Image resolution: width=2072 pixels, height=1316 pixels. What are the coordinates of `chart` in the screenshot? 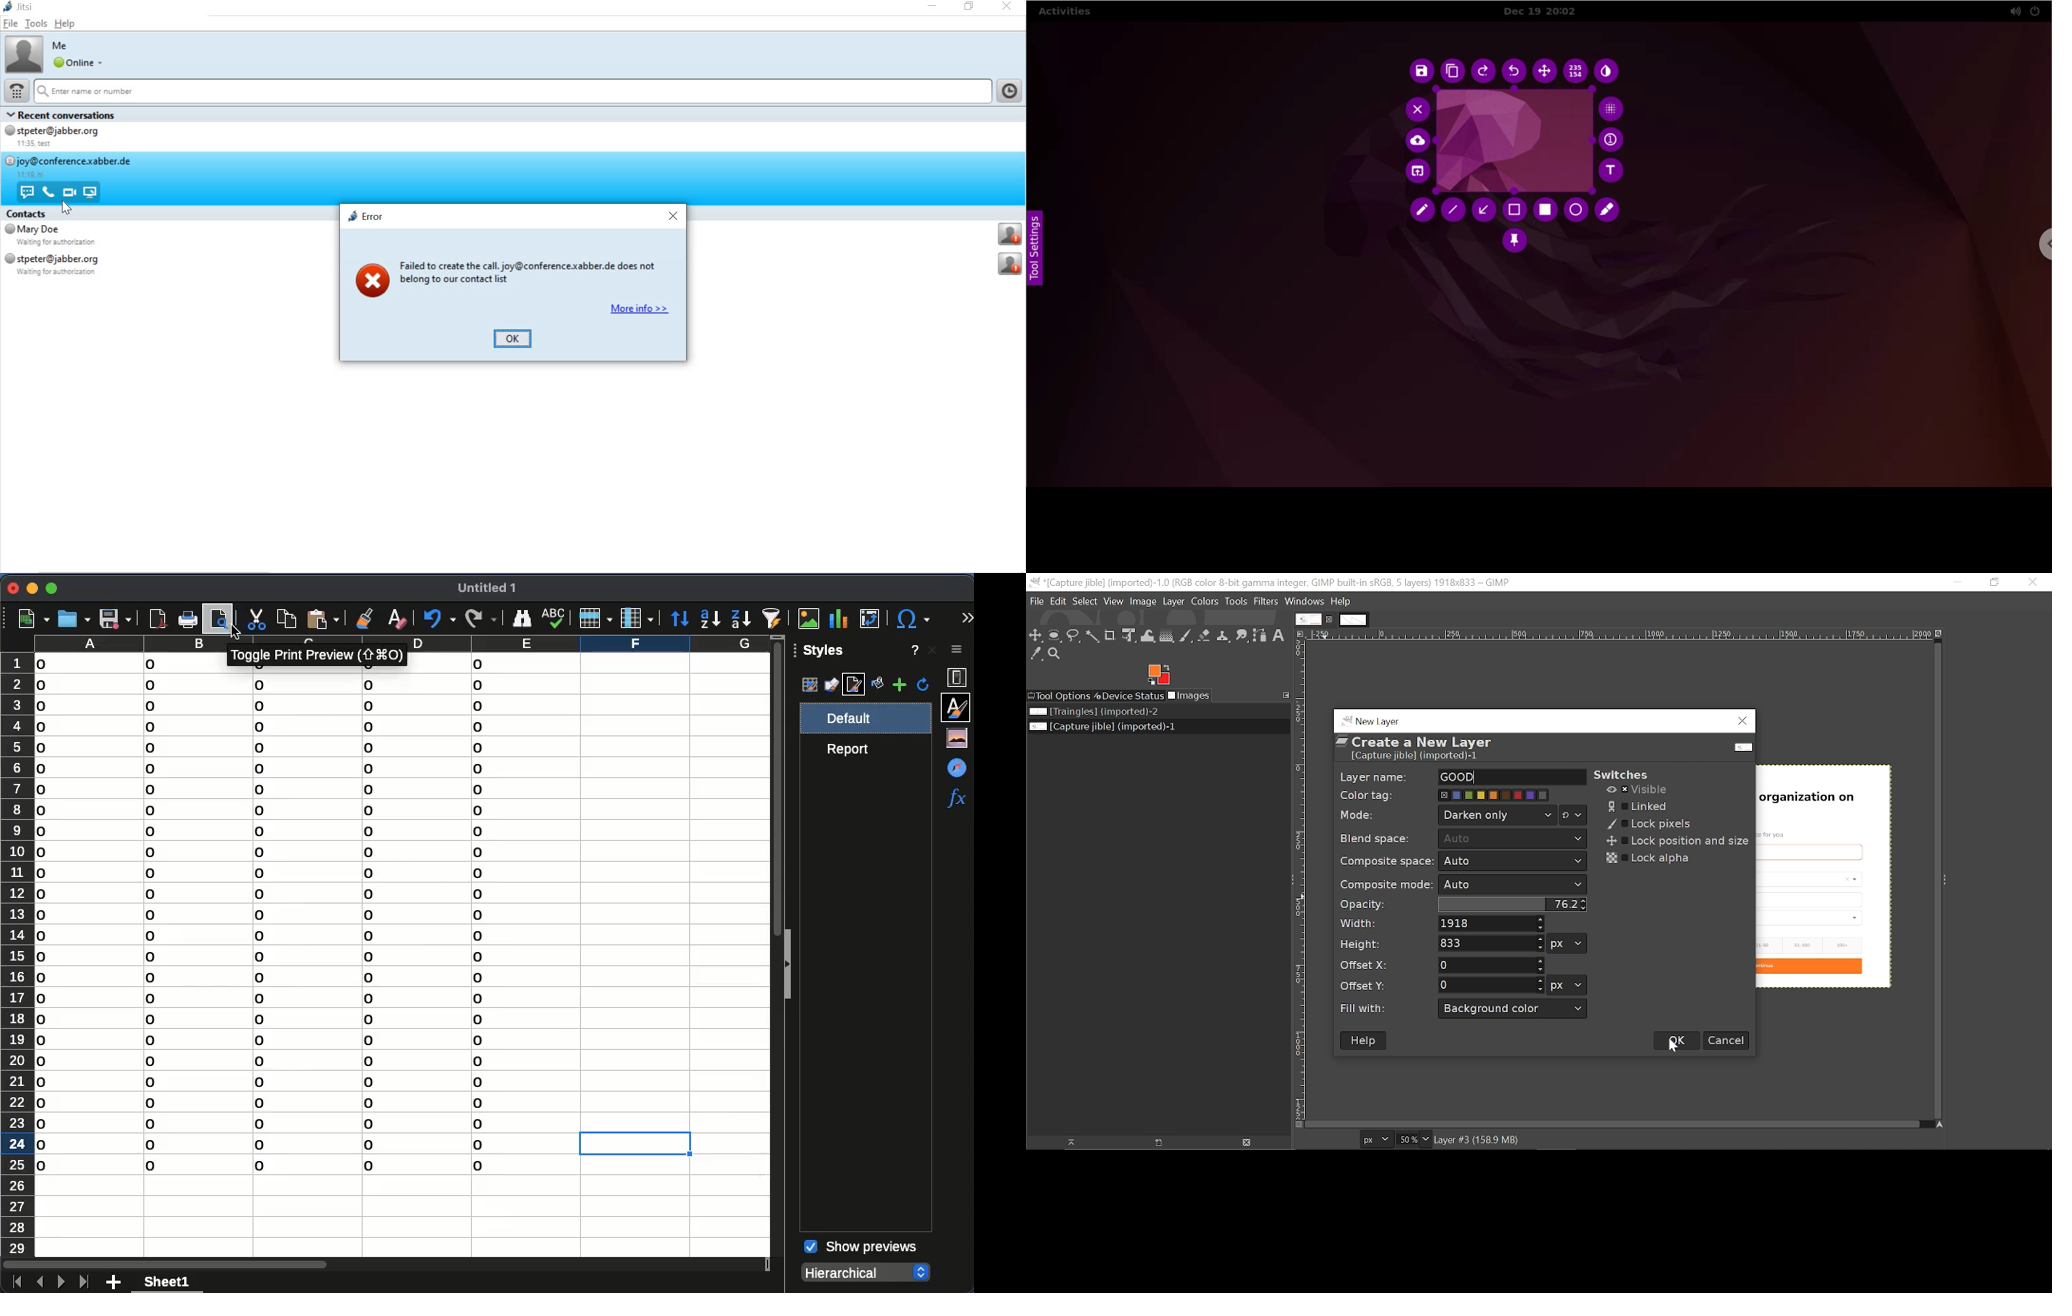 It's located at (838, 618).